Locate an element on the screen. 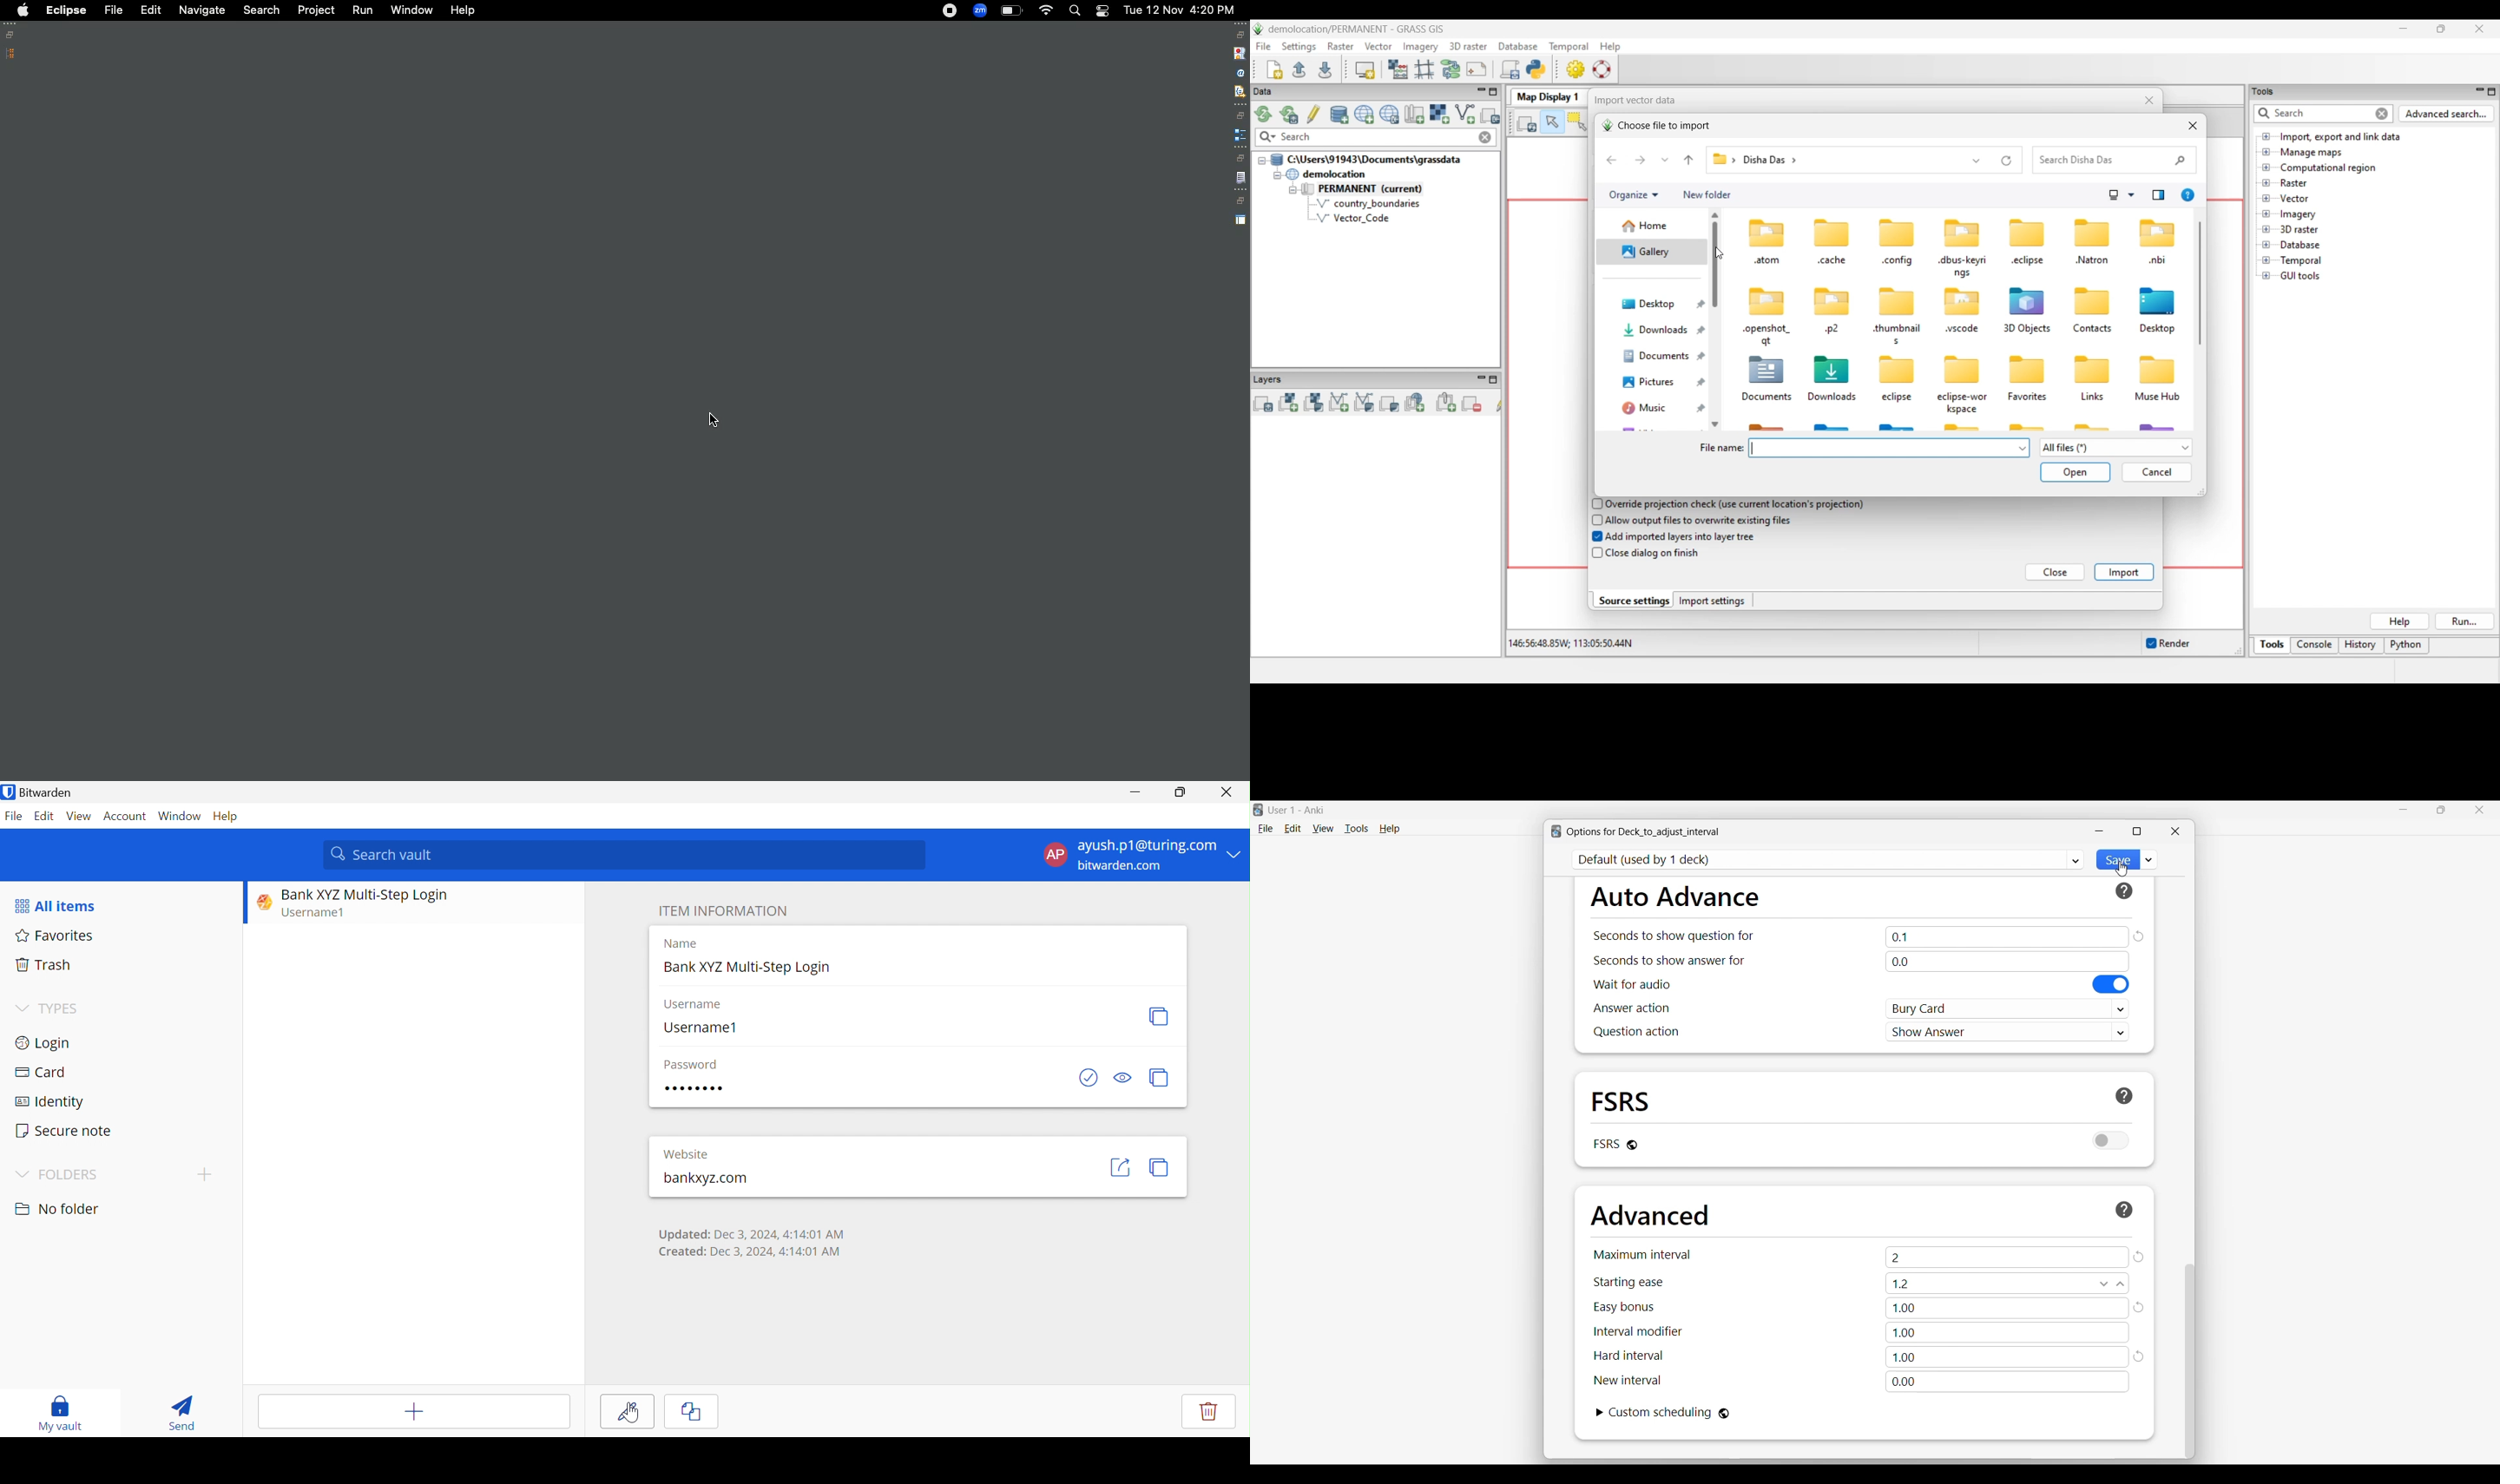 This screenshot has height=1484, width=2520. extension point is located at coordinates (1240, 135).